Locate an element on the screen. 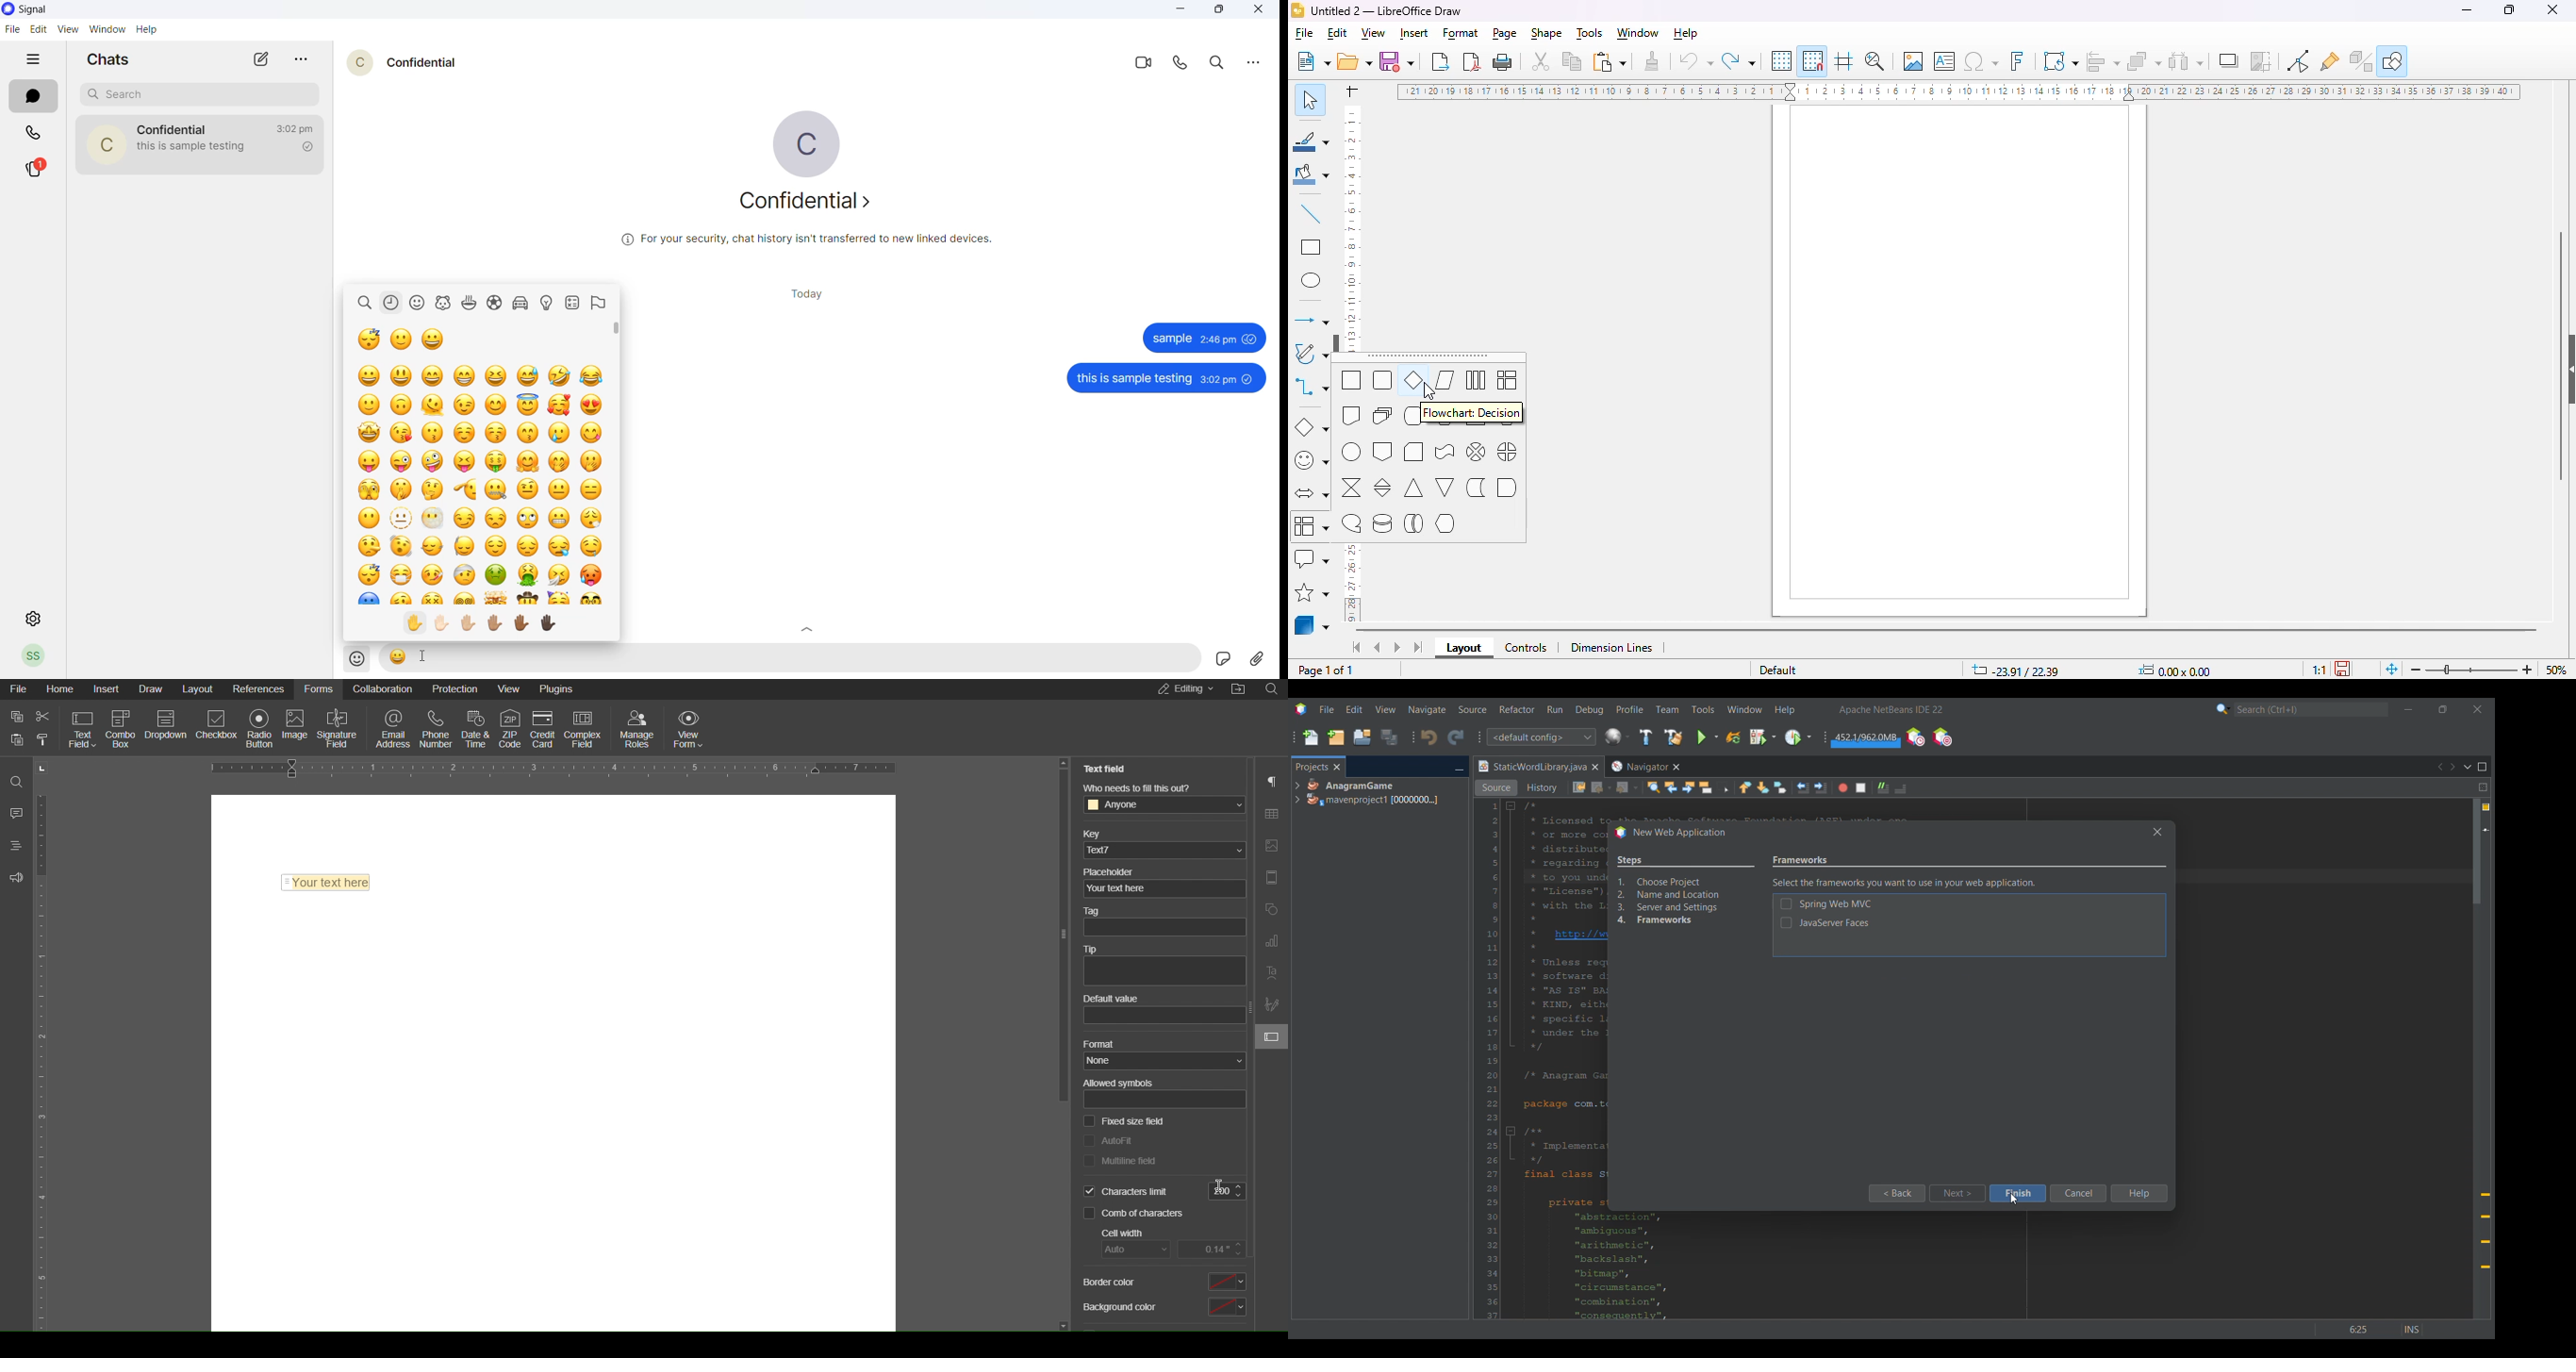 This screenshot has width=2576, height=1372. emojis is located at coordinates (479, 480).